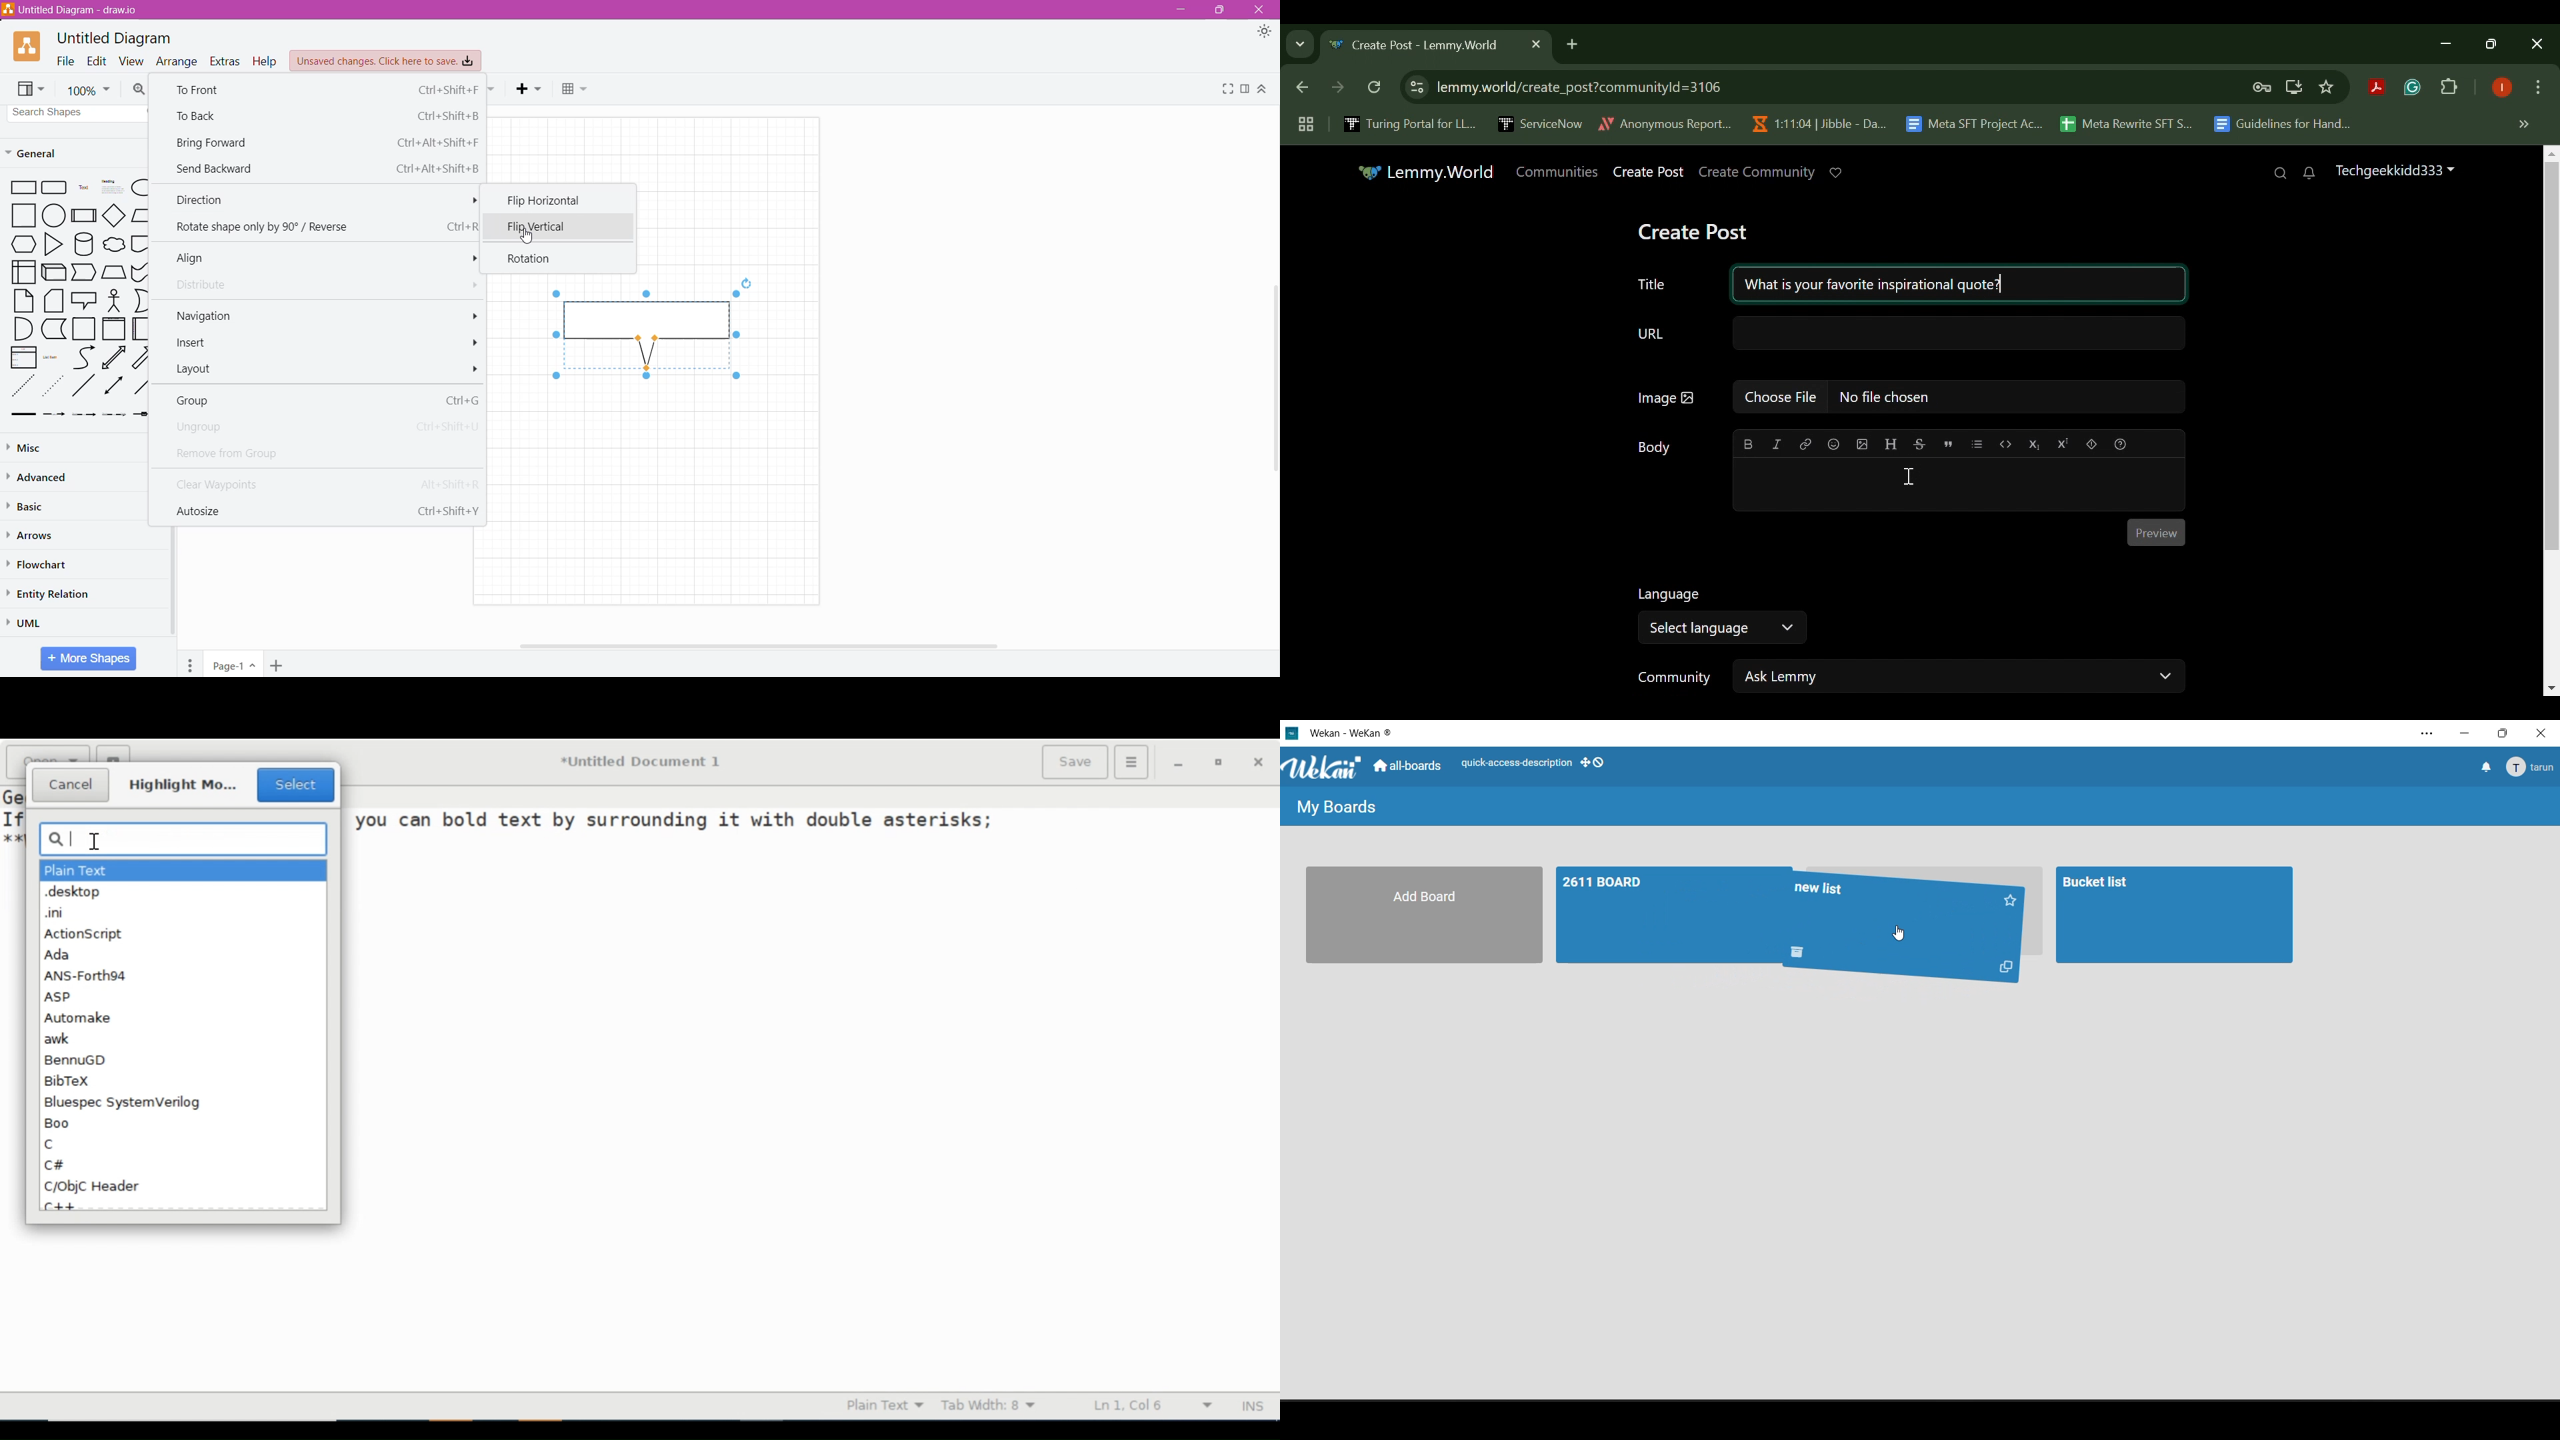 The height and width of the screenshot is (1456, 2576). Describe the element at coordinates (22, 386) in the screenshot. I see `Dotted Line ` at that location.